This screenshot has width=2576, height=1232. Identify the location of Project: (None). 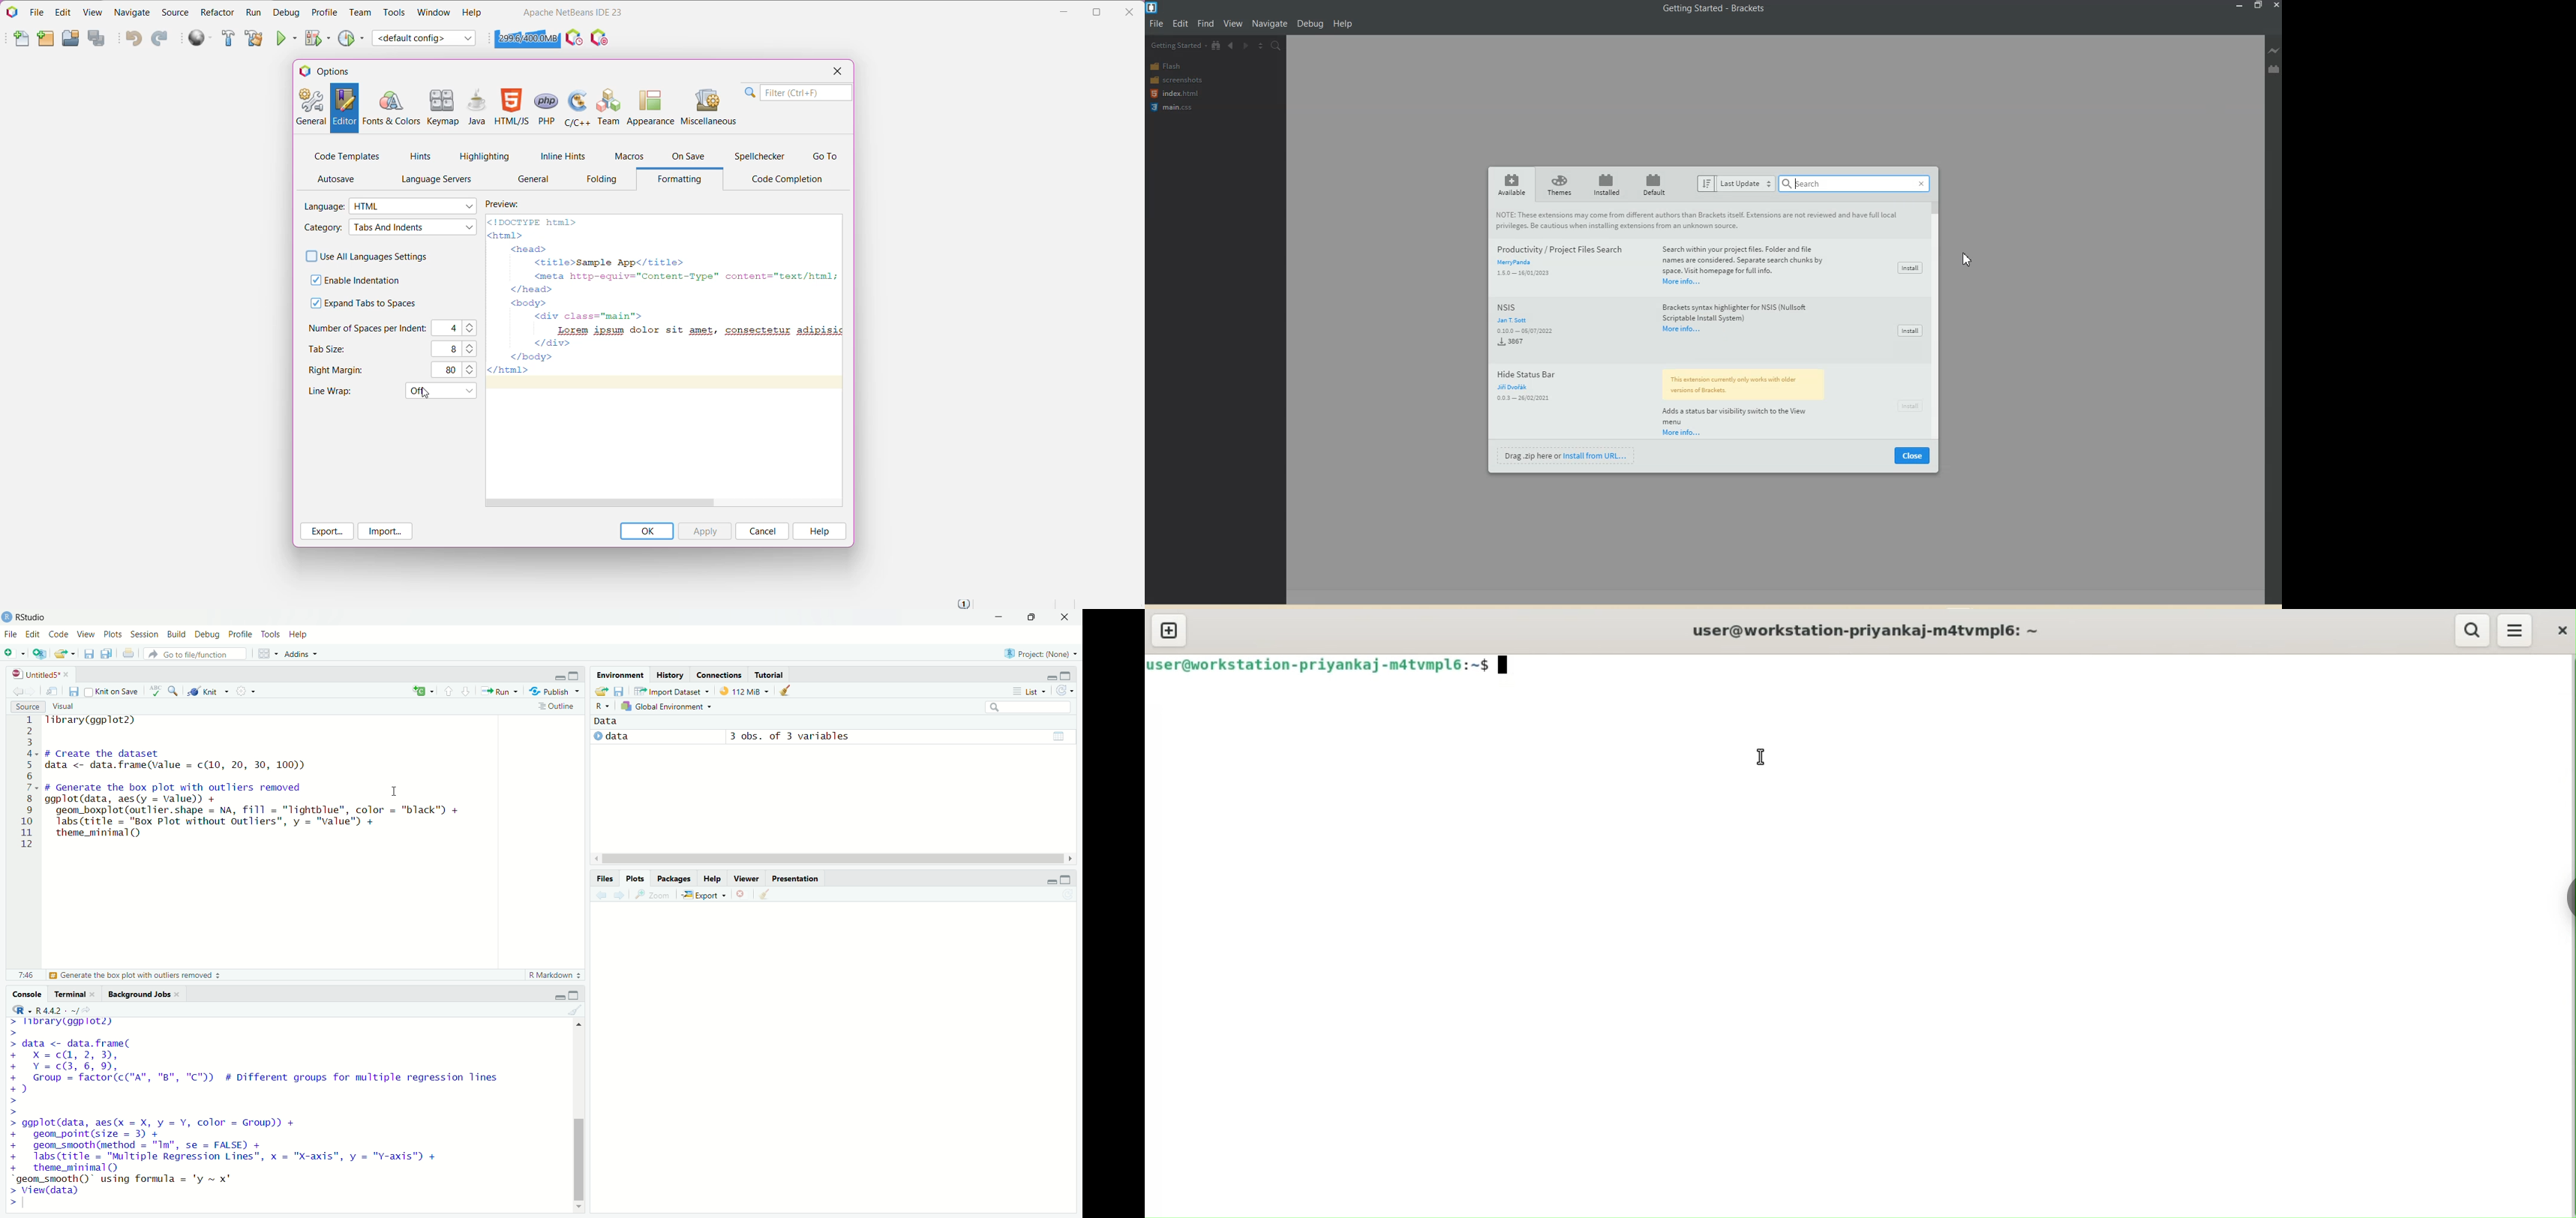
(1042, 655).